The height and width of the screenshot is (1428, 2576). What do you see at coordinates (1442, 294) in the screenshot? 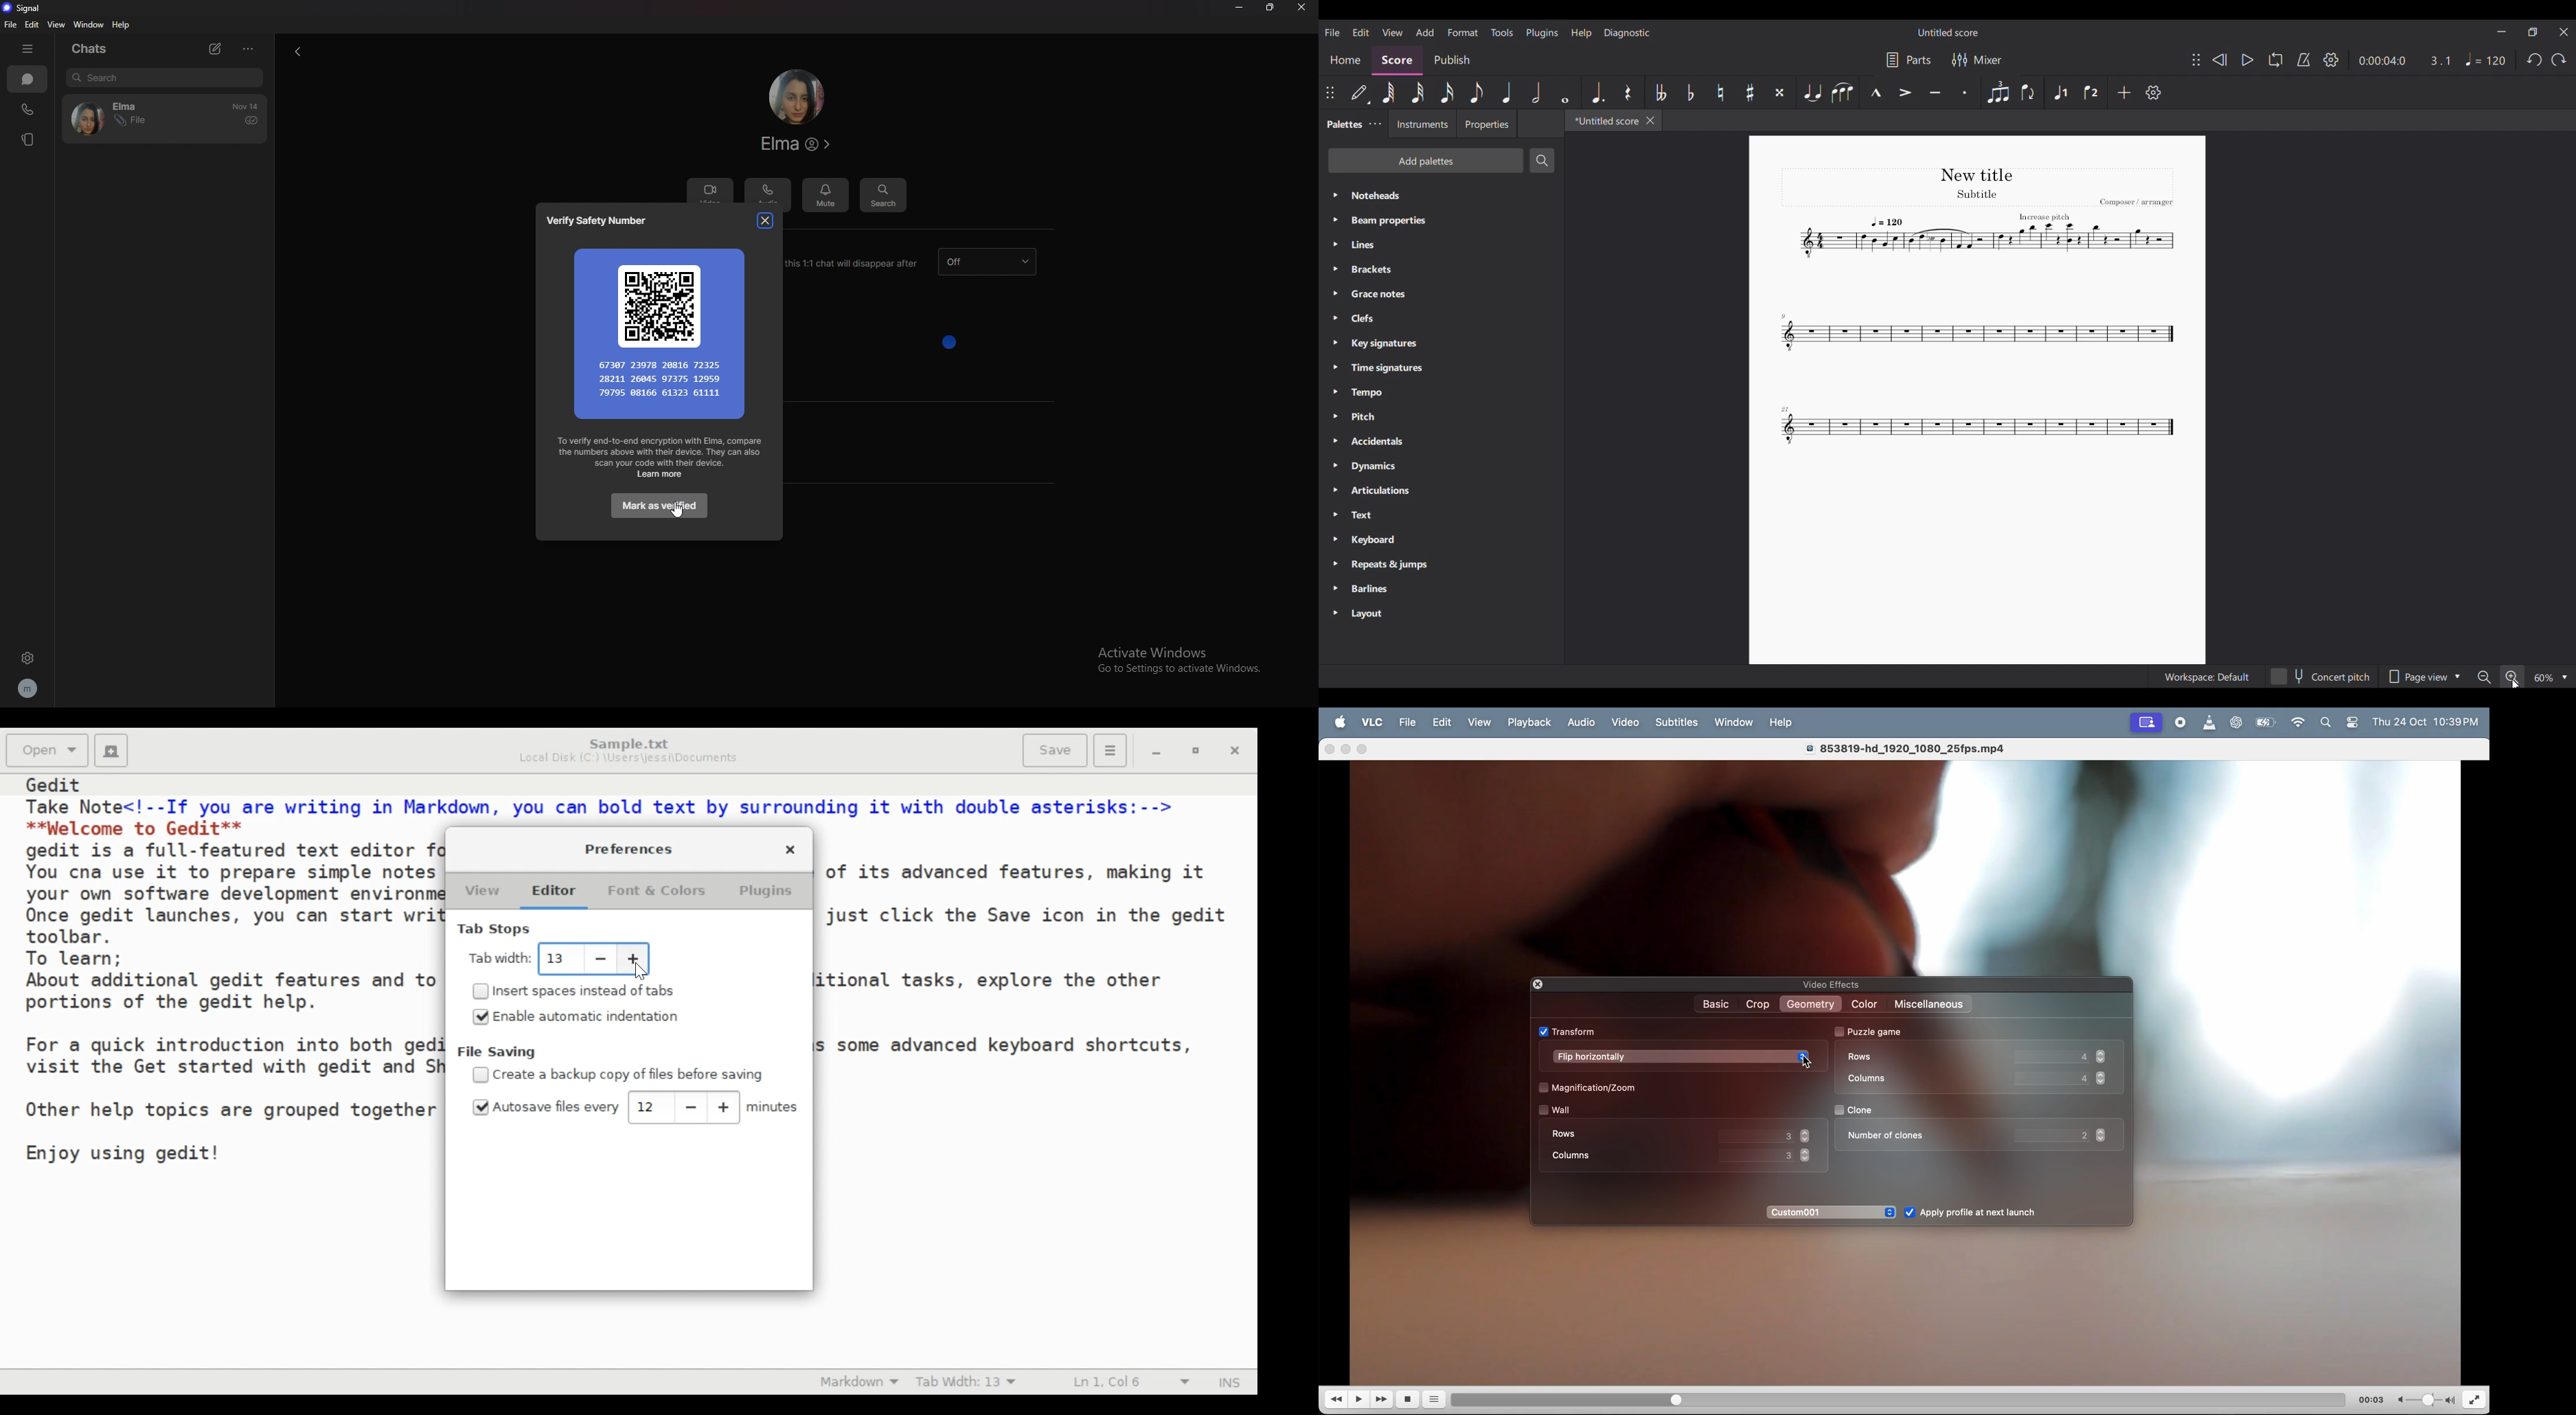
I see `Grace notes` at bounding box center [1442, 294].